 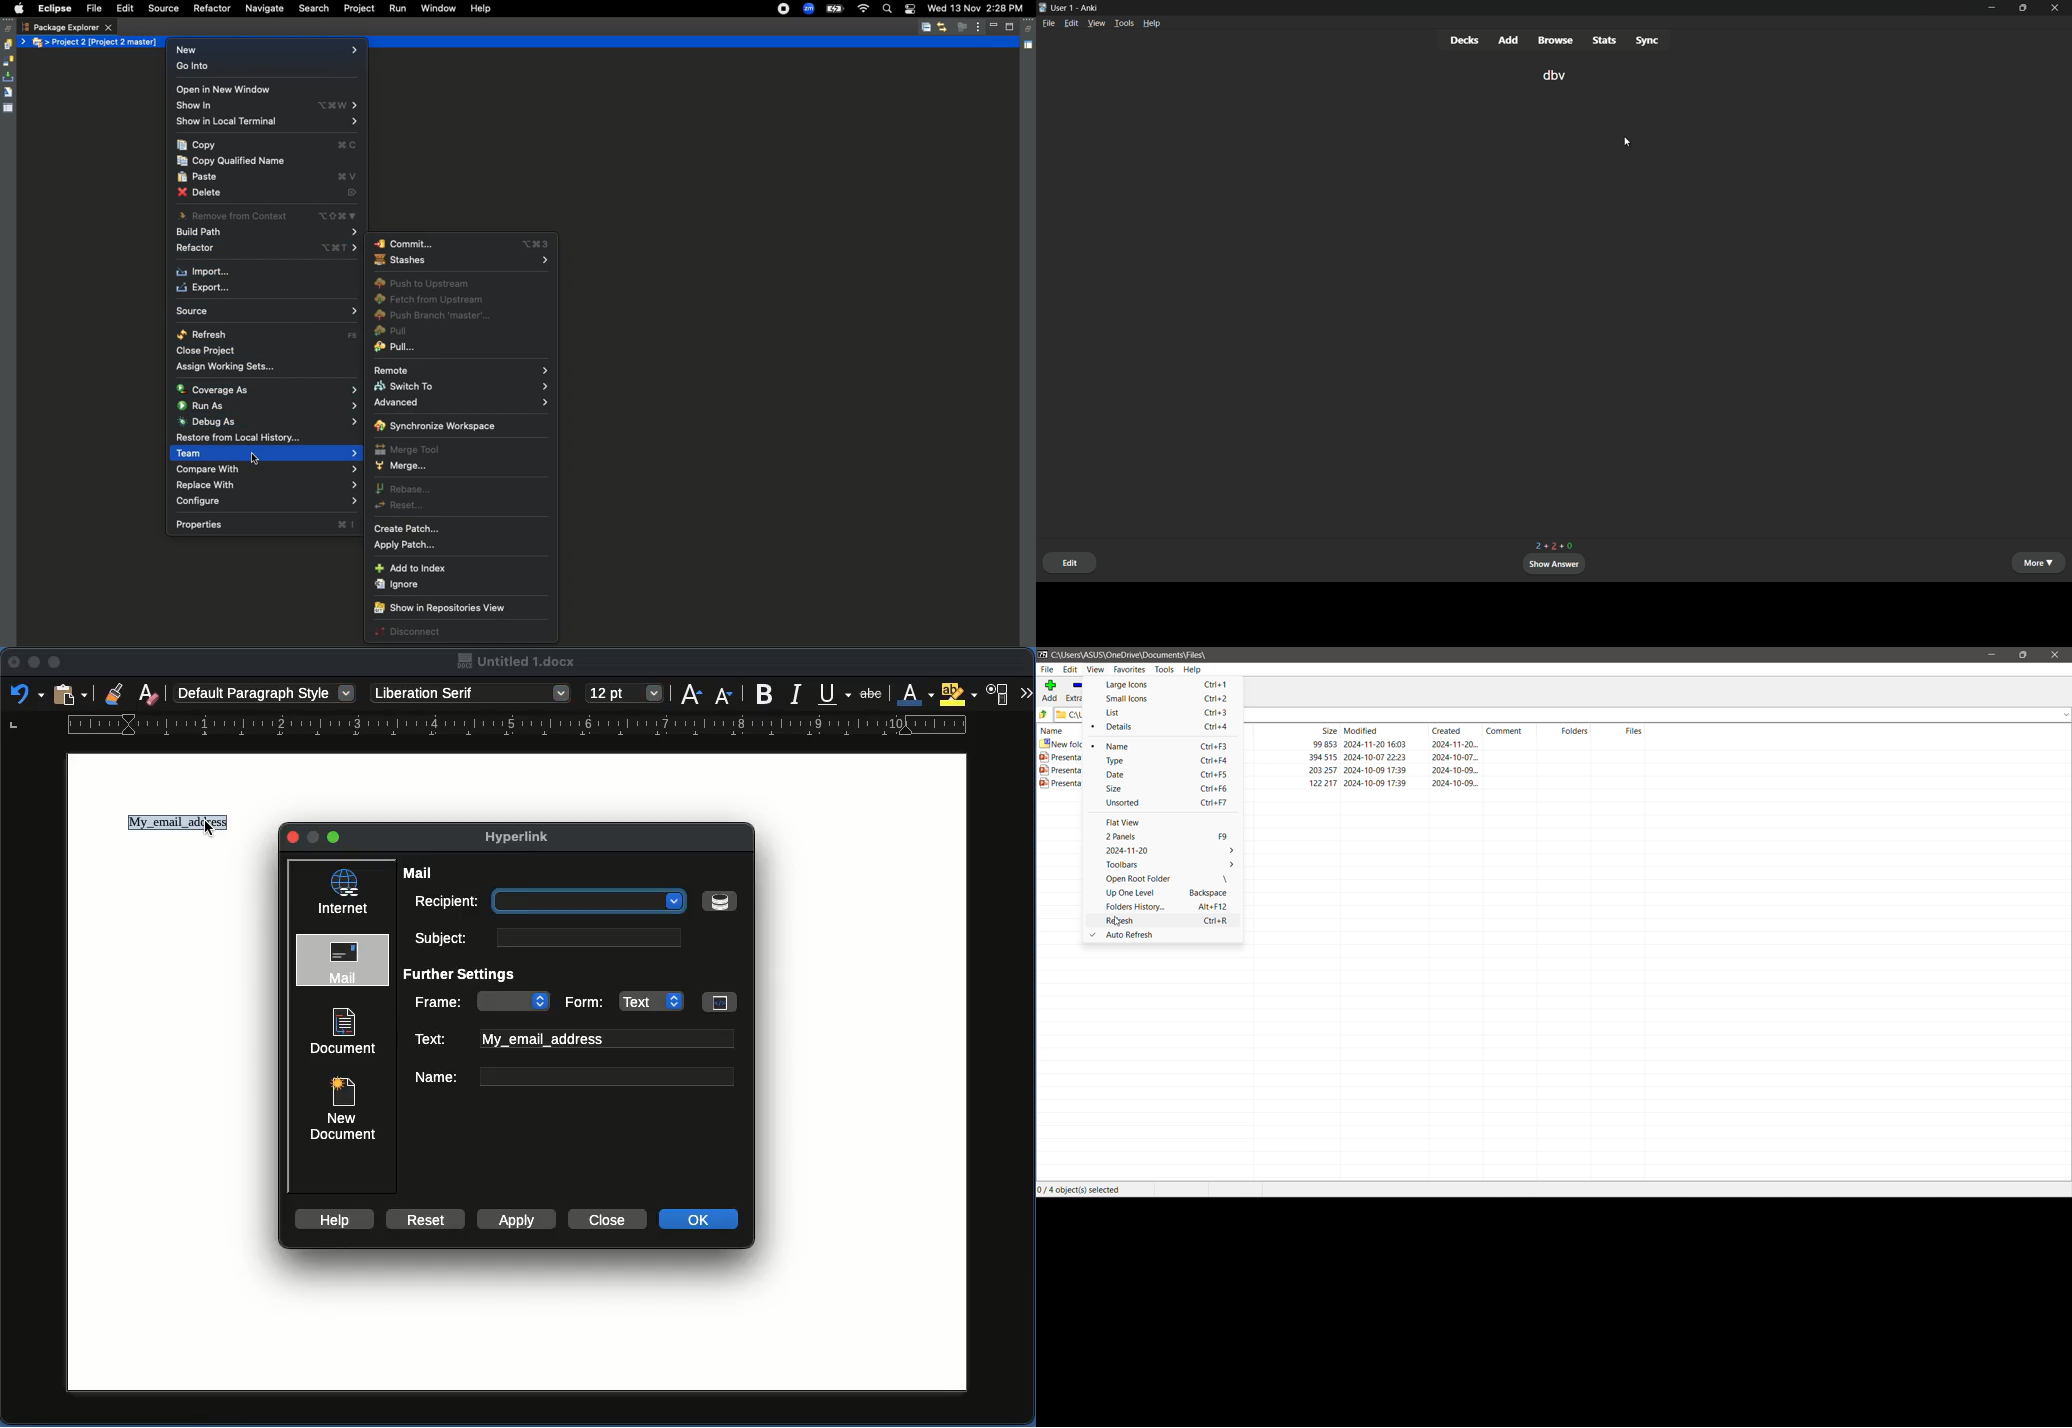 I want to click on close app, so click(x=2056, y=8).